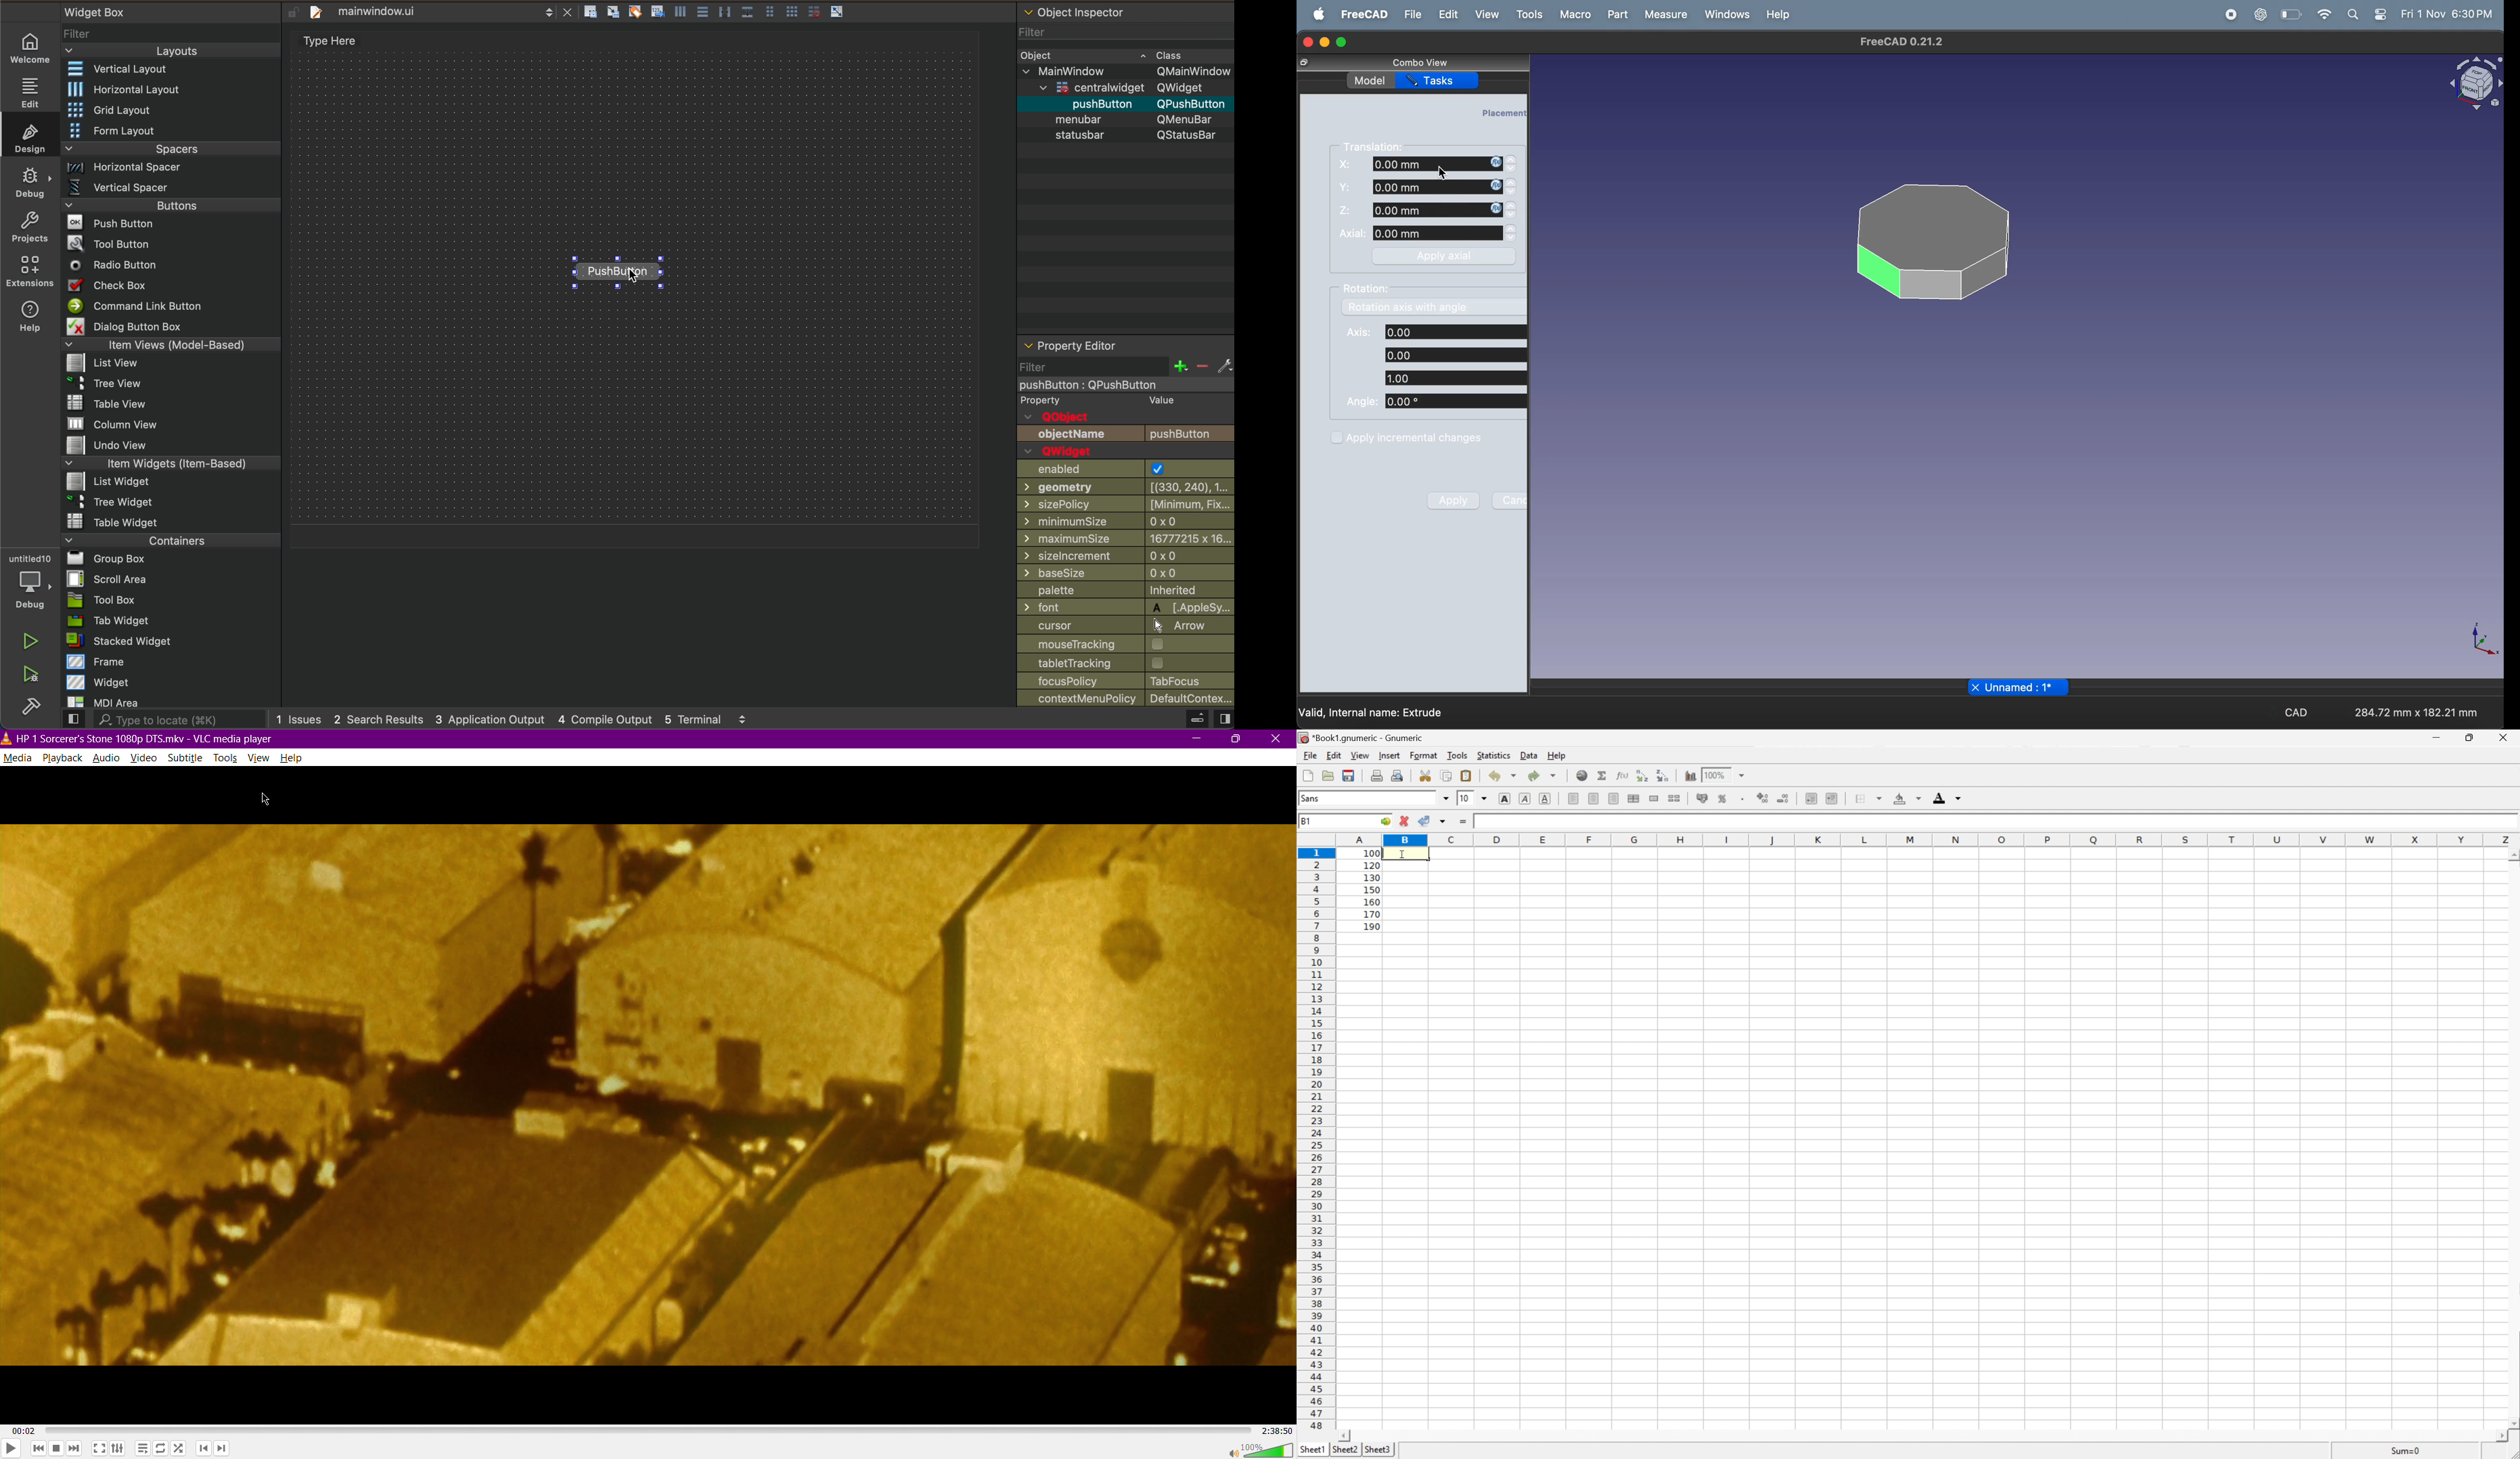  What do you see at coordinates (2487, 641) in the screenshot?
I see `axis` at bounding box center [2487, 641].